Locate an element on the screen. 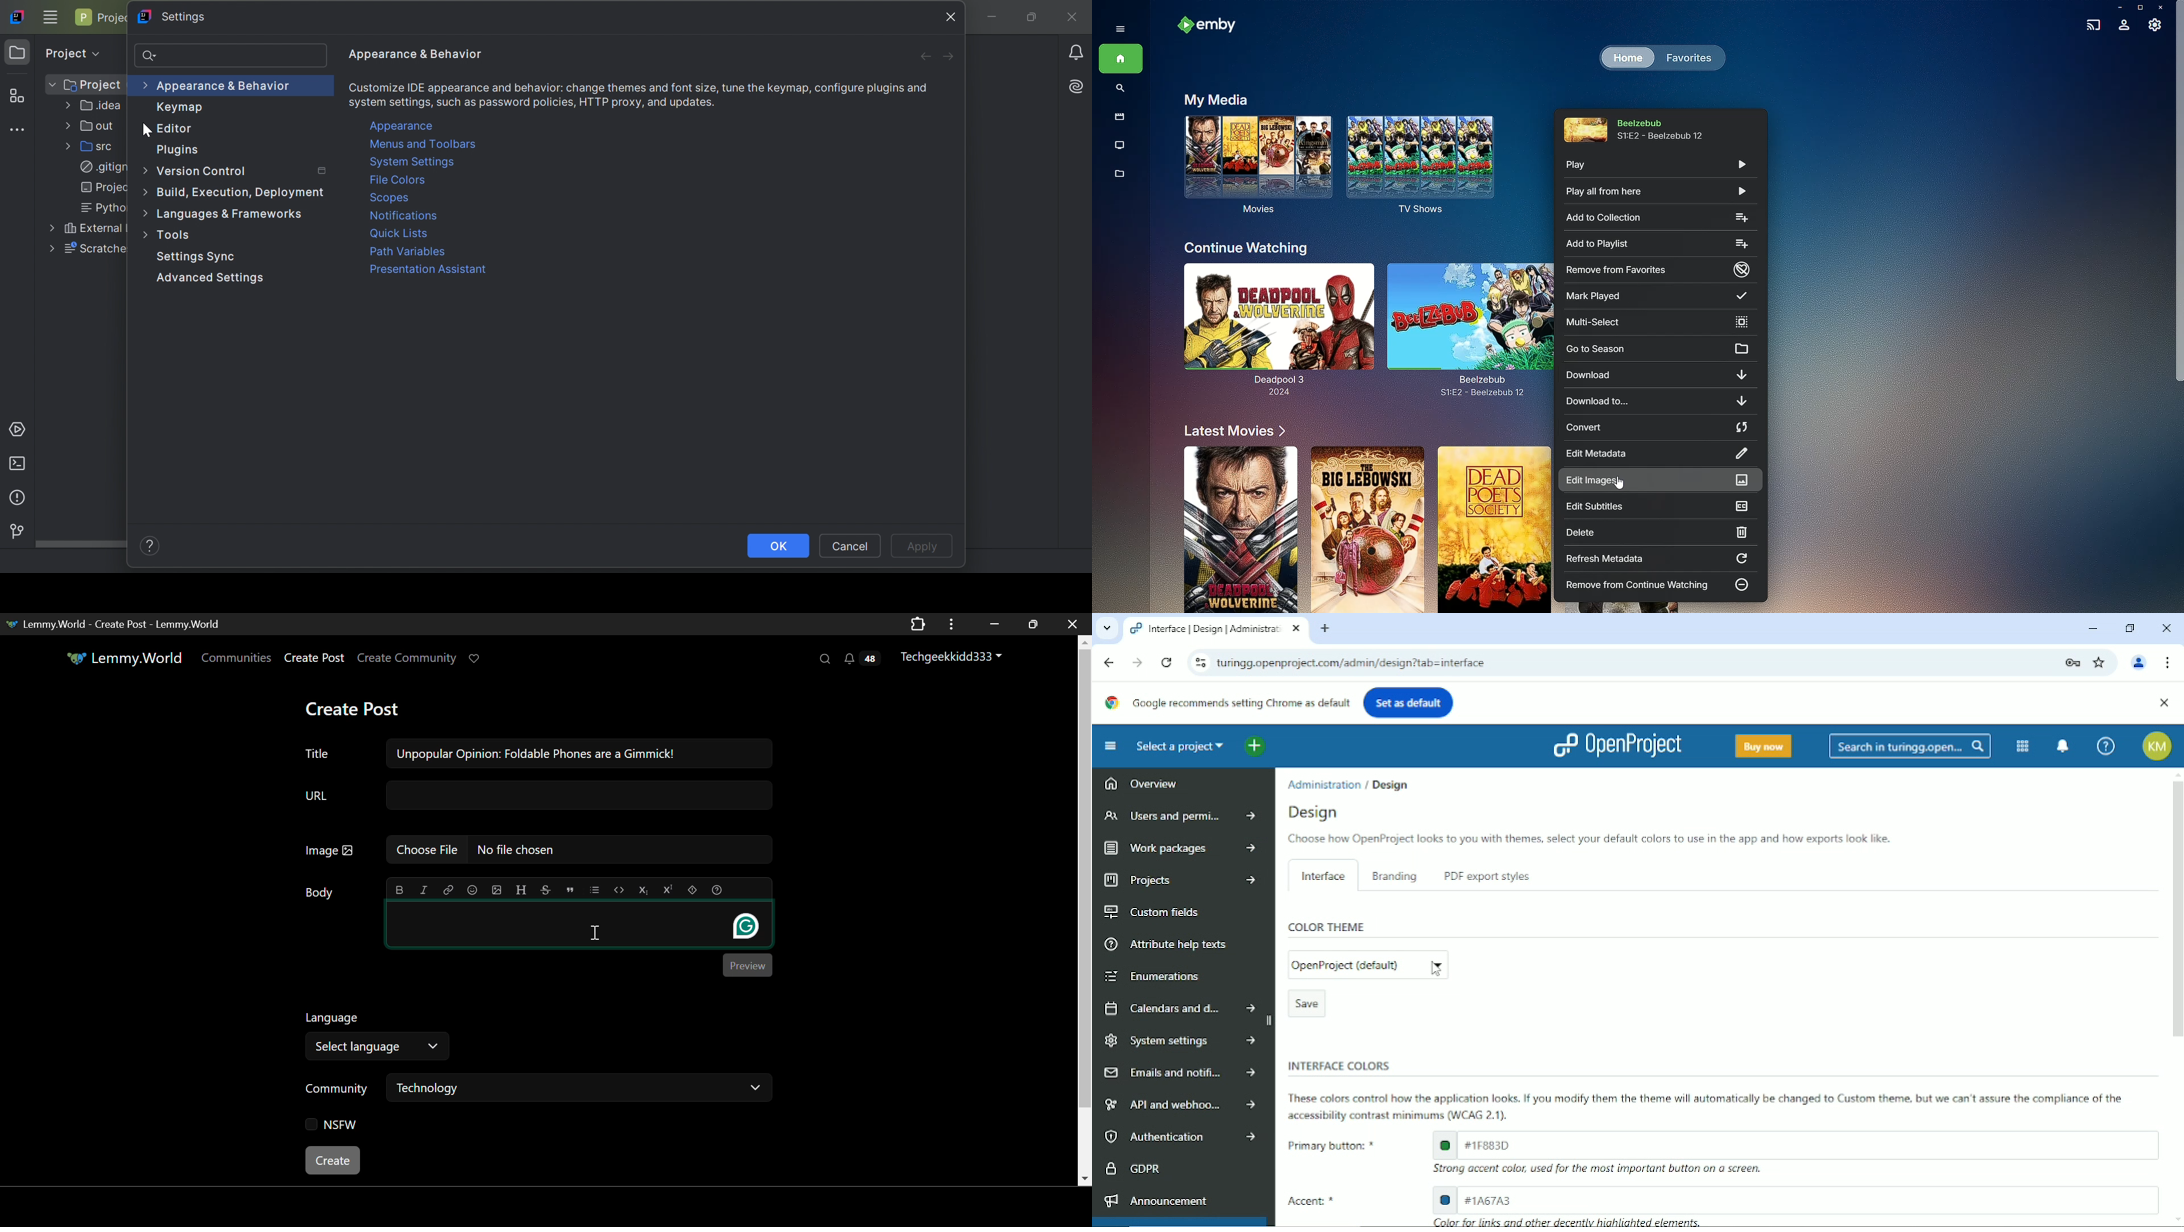  .idea is located at coordinates (95, 107).